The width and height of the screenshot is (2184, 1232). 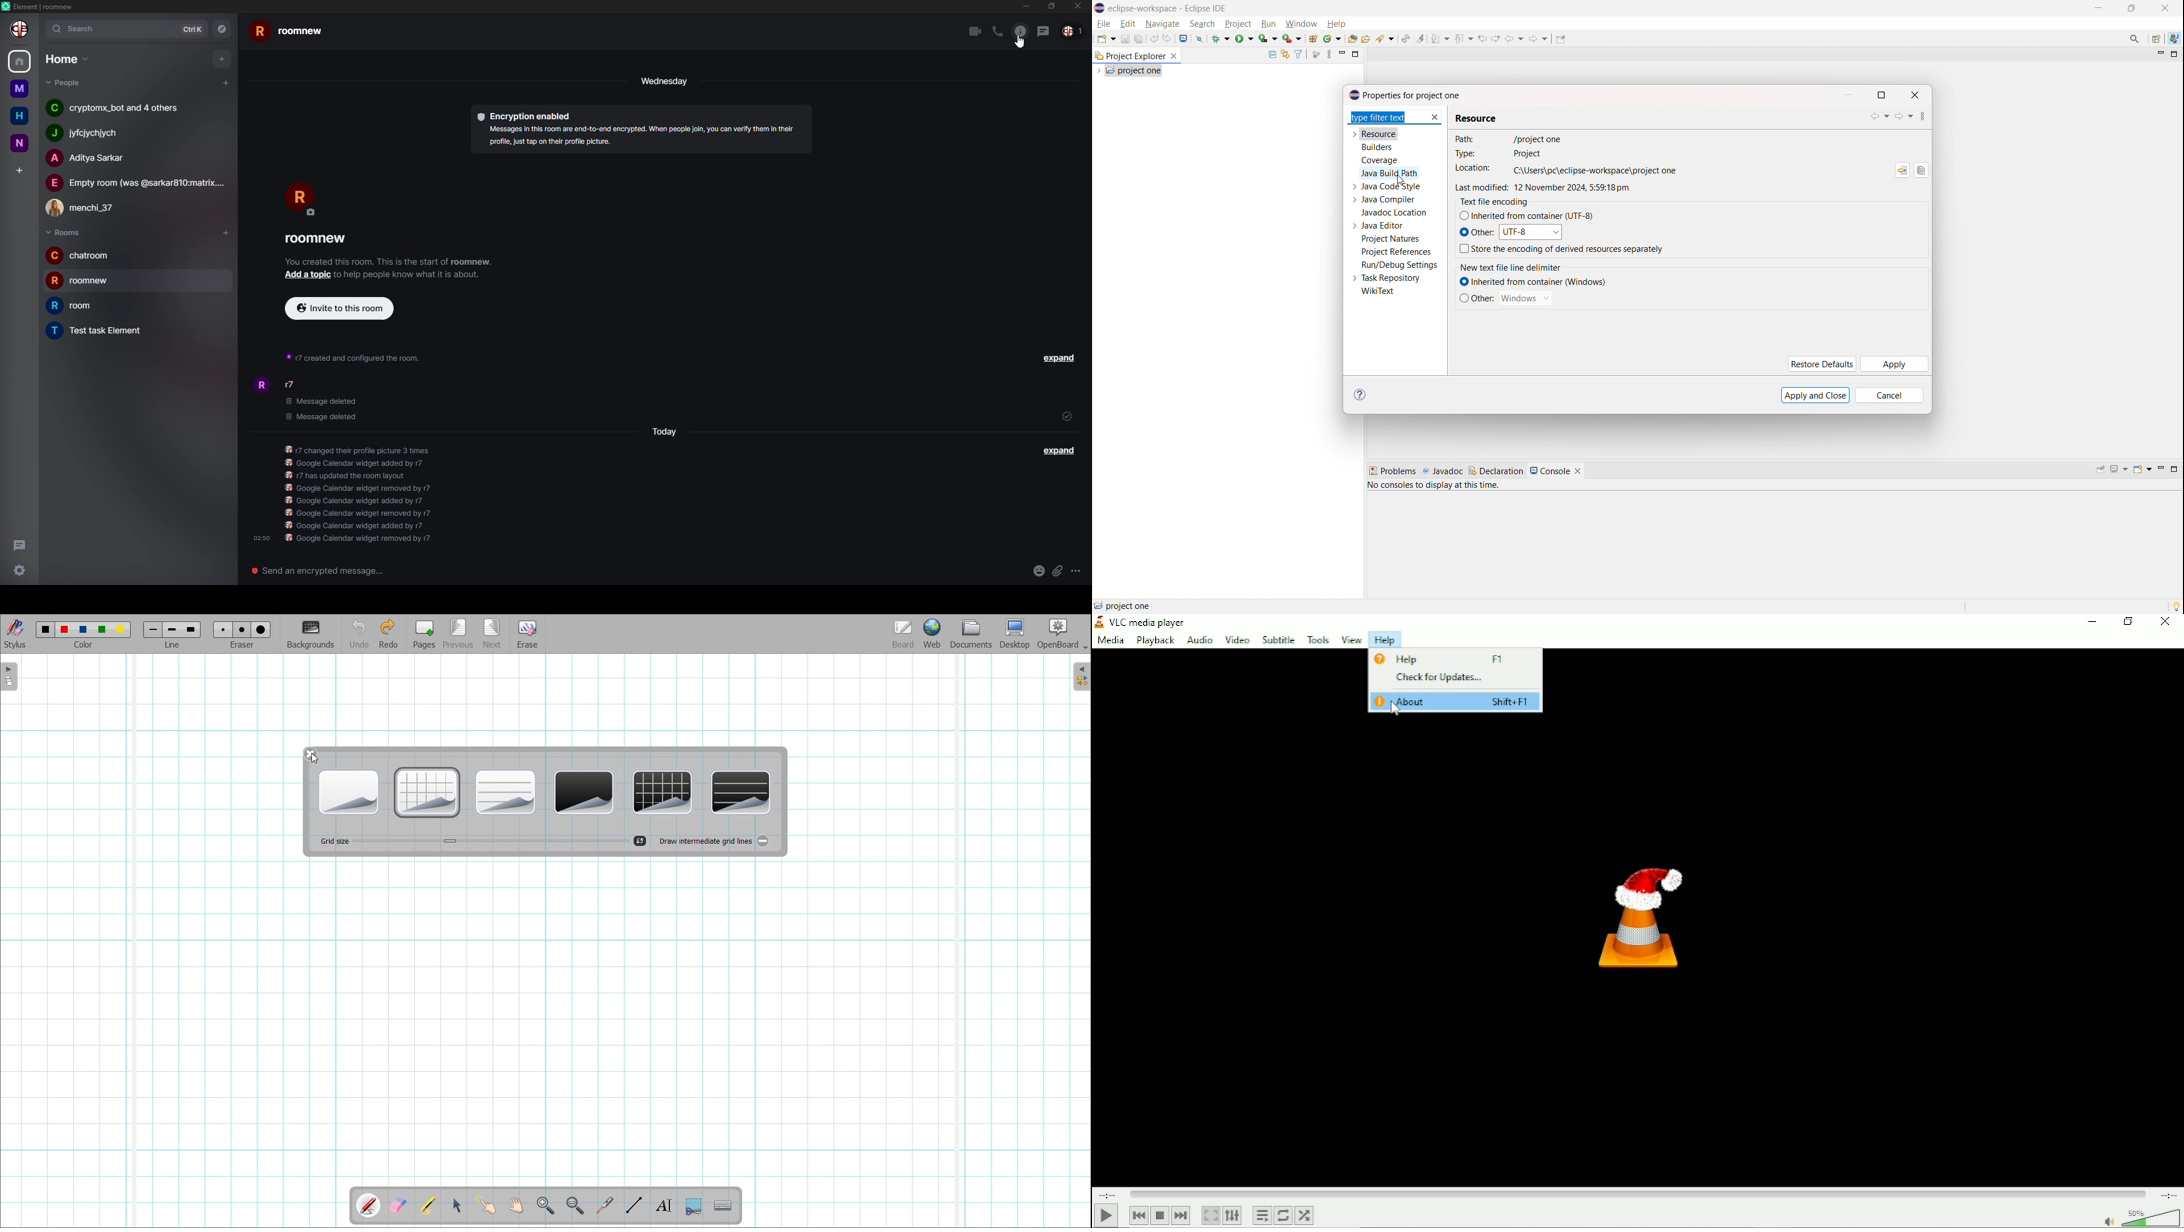 I want to click on profile, so click(x=260, y=384).